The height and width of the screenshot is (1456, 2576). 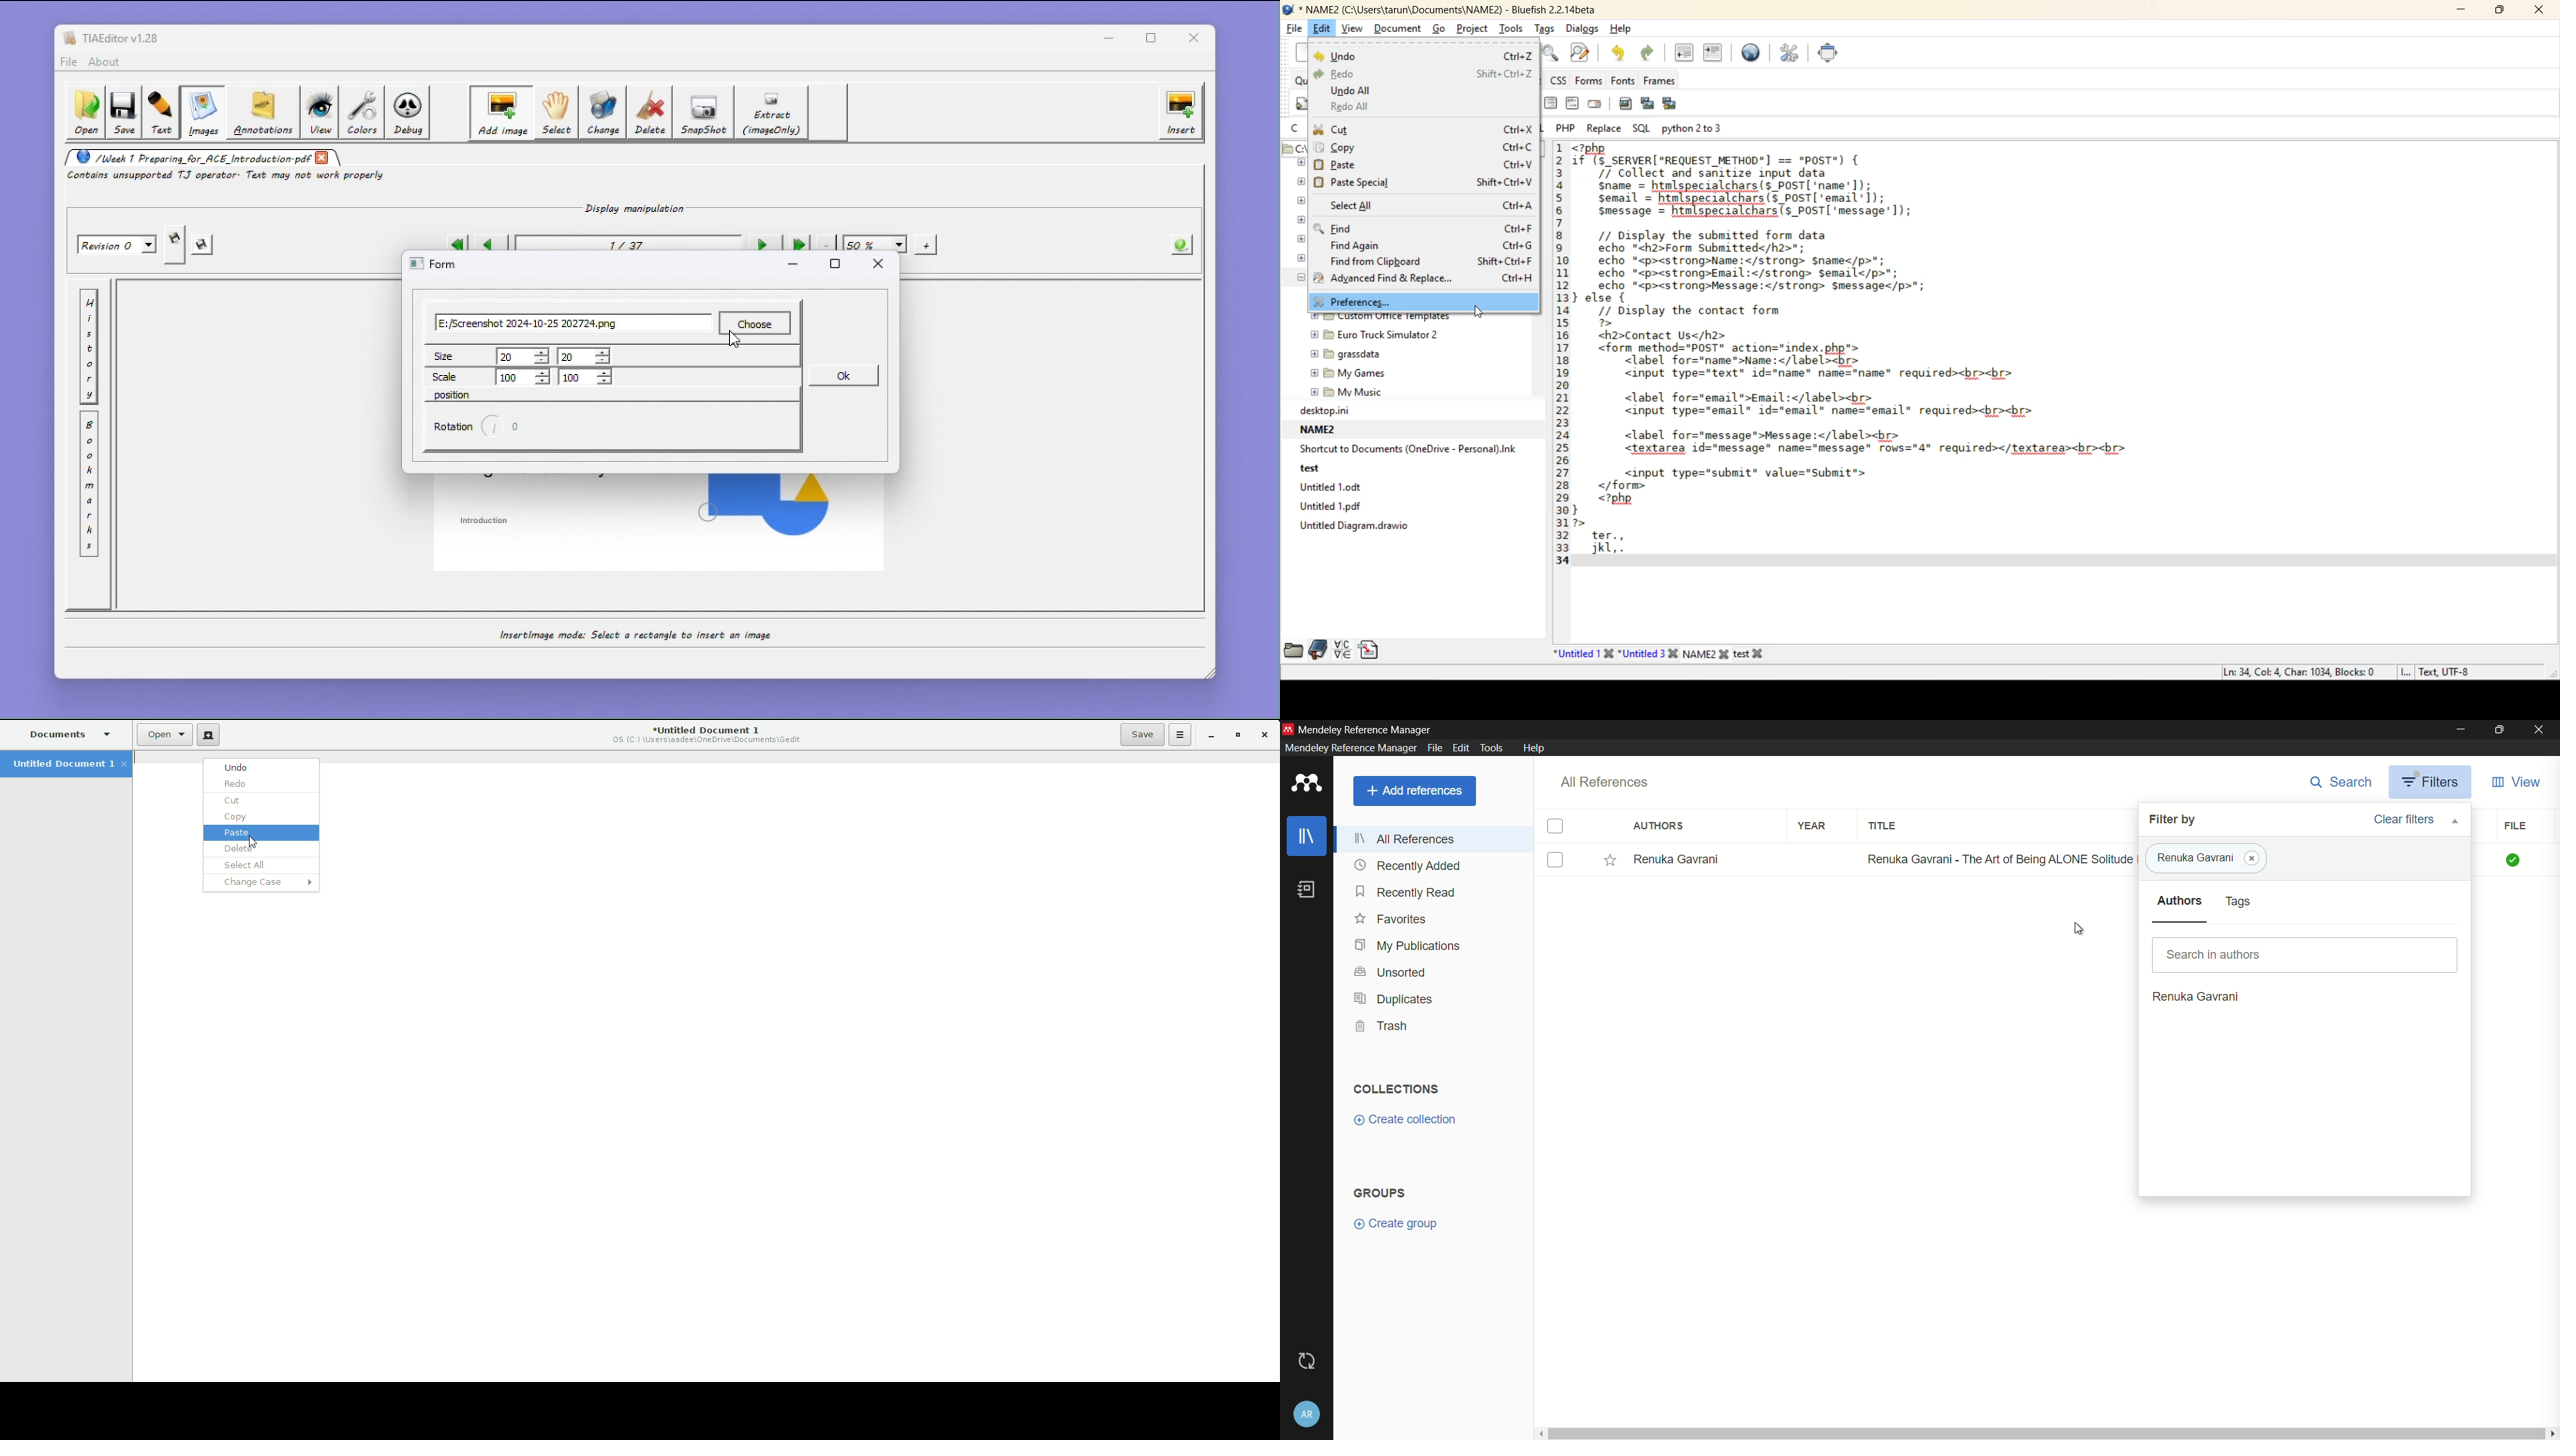 What do you see at coordinates (1430, 207) in the screenshot?
I see `select all` at bounding box center [1430, 207].